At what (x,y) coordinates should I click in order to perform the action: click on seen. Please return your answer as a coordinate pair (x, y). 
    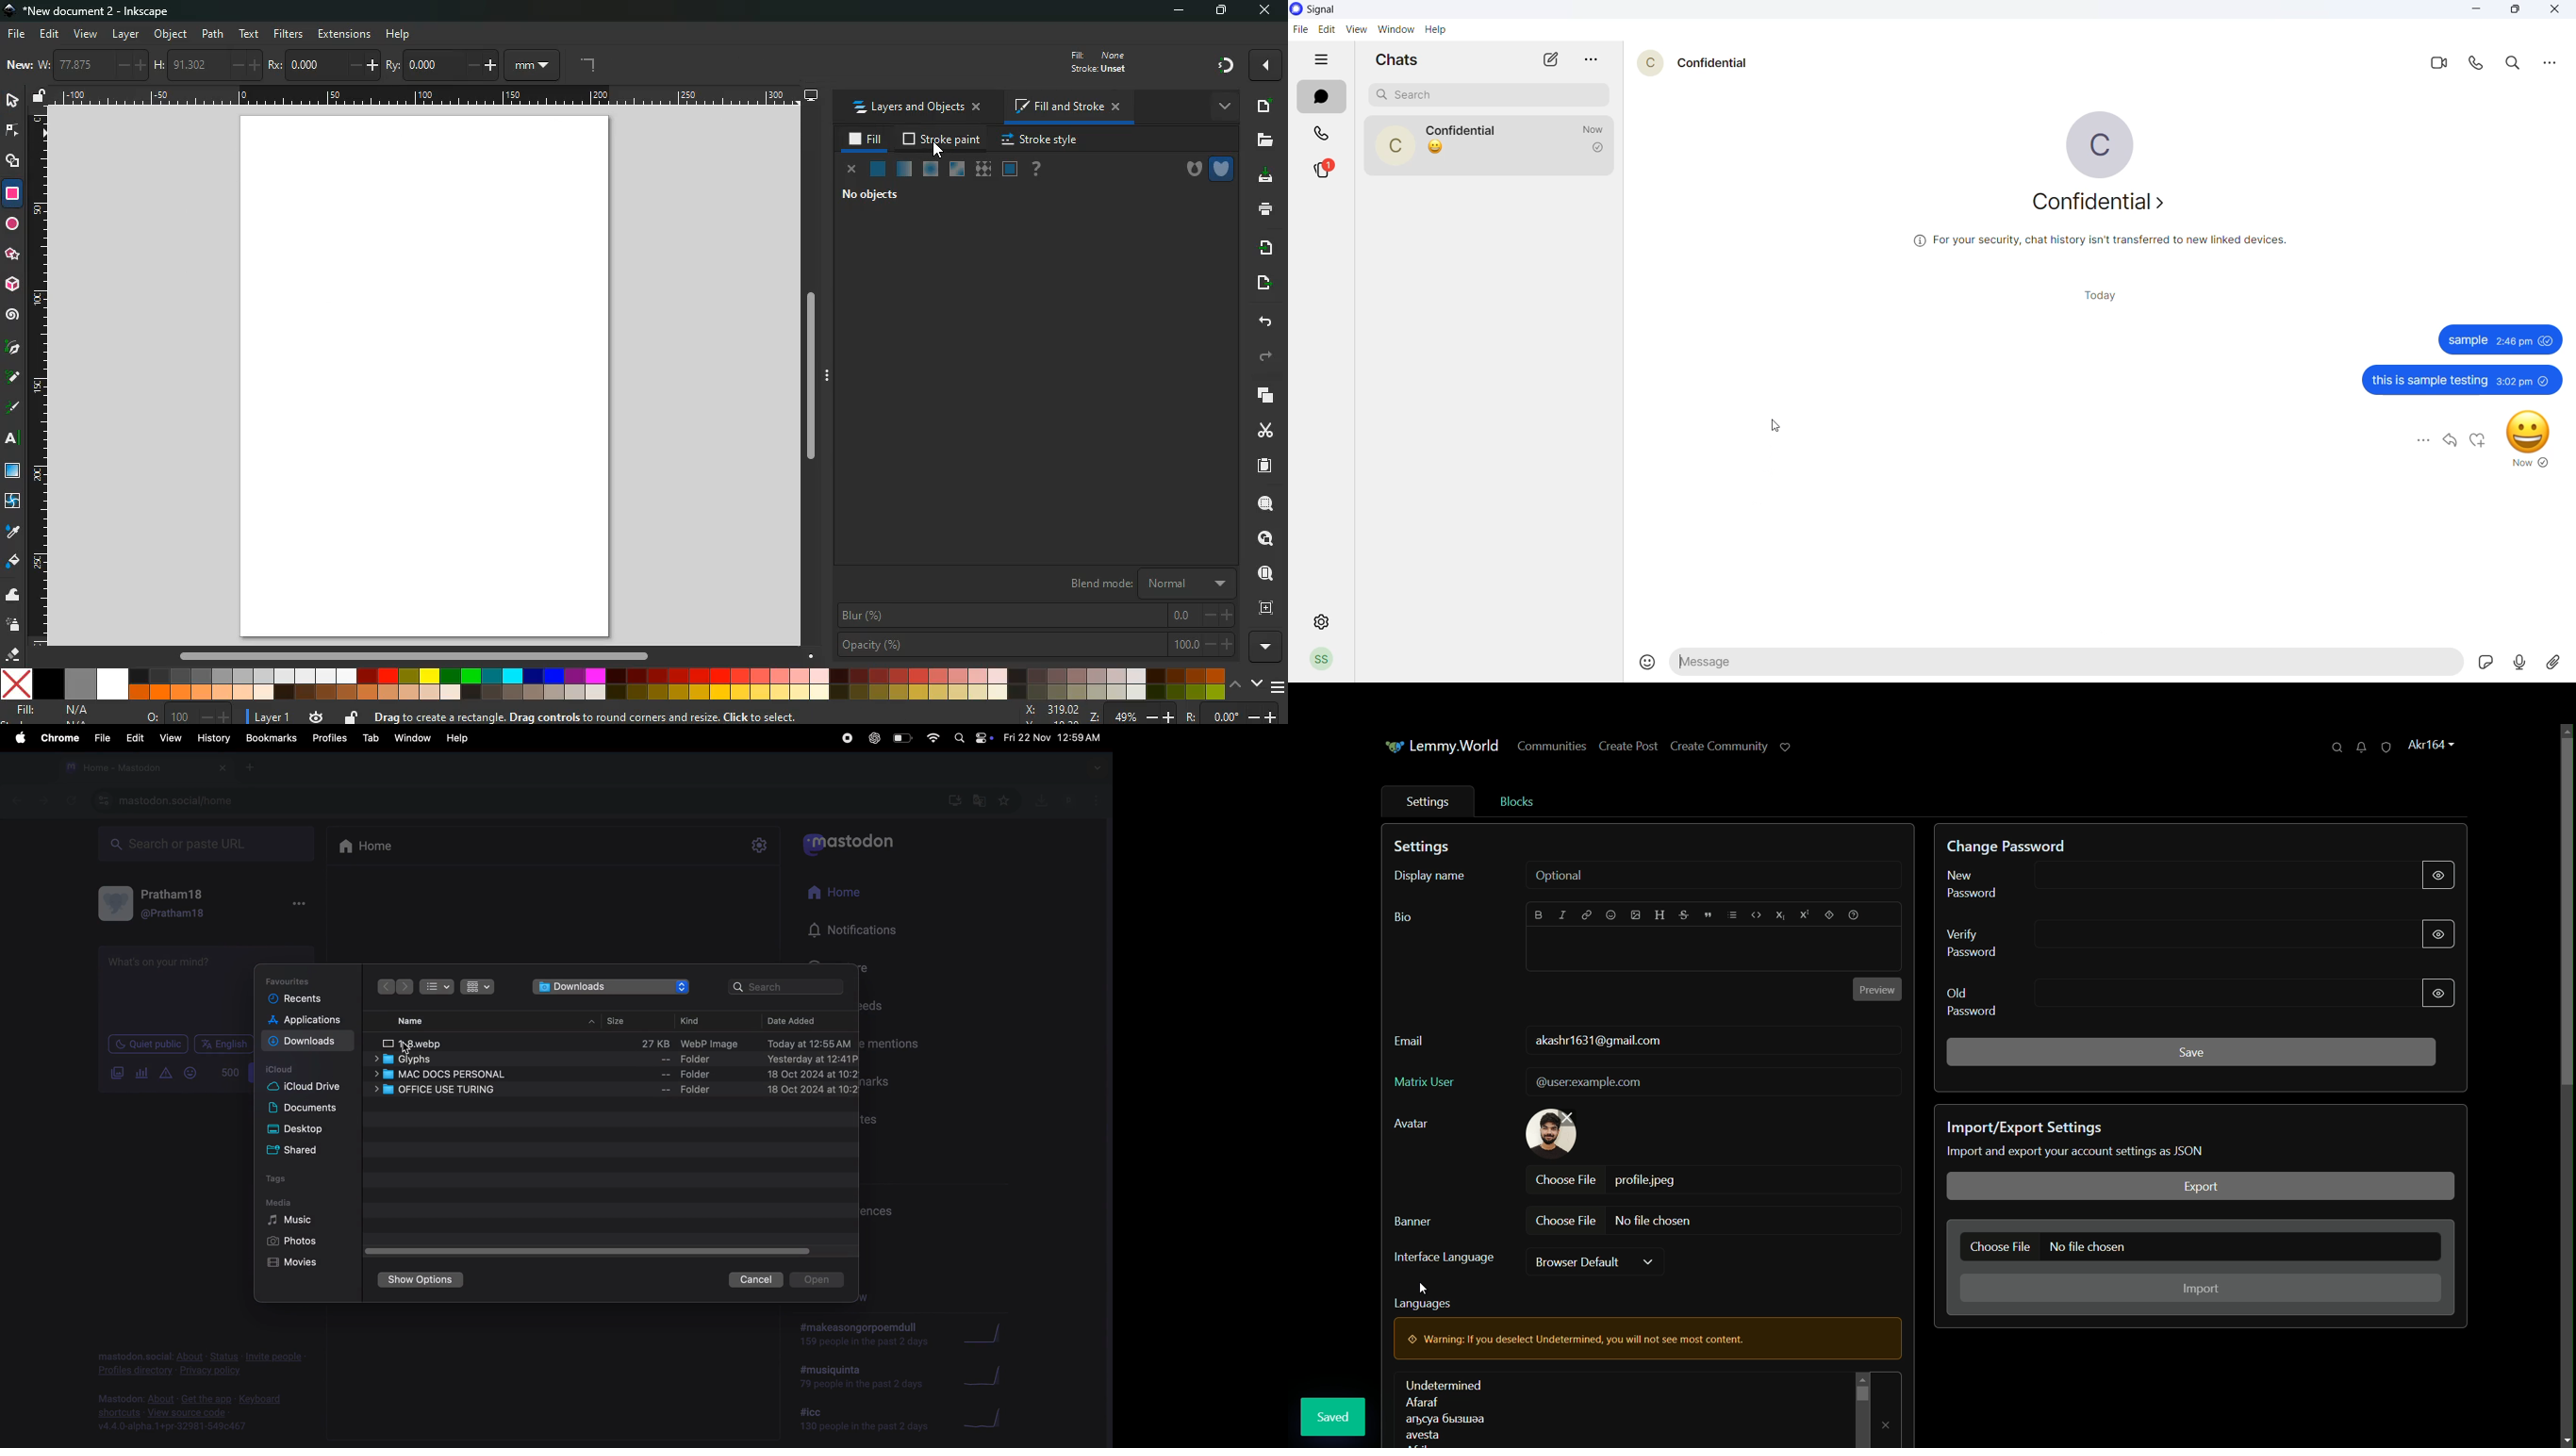
    Looking at the image, I should click on (2546, 341).